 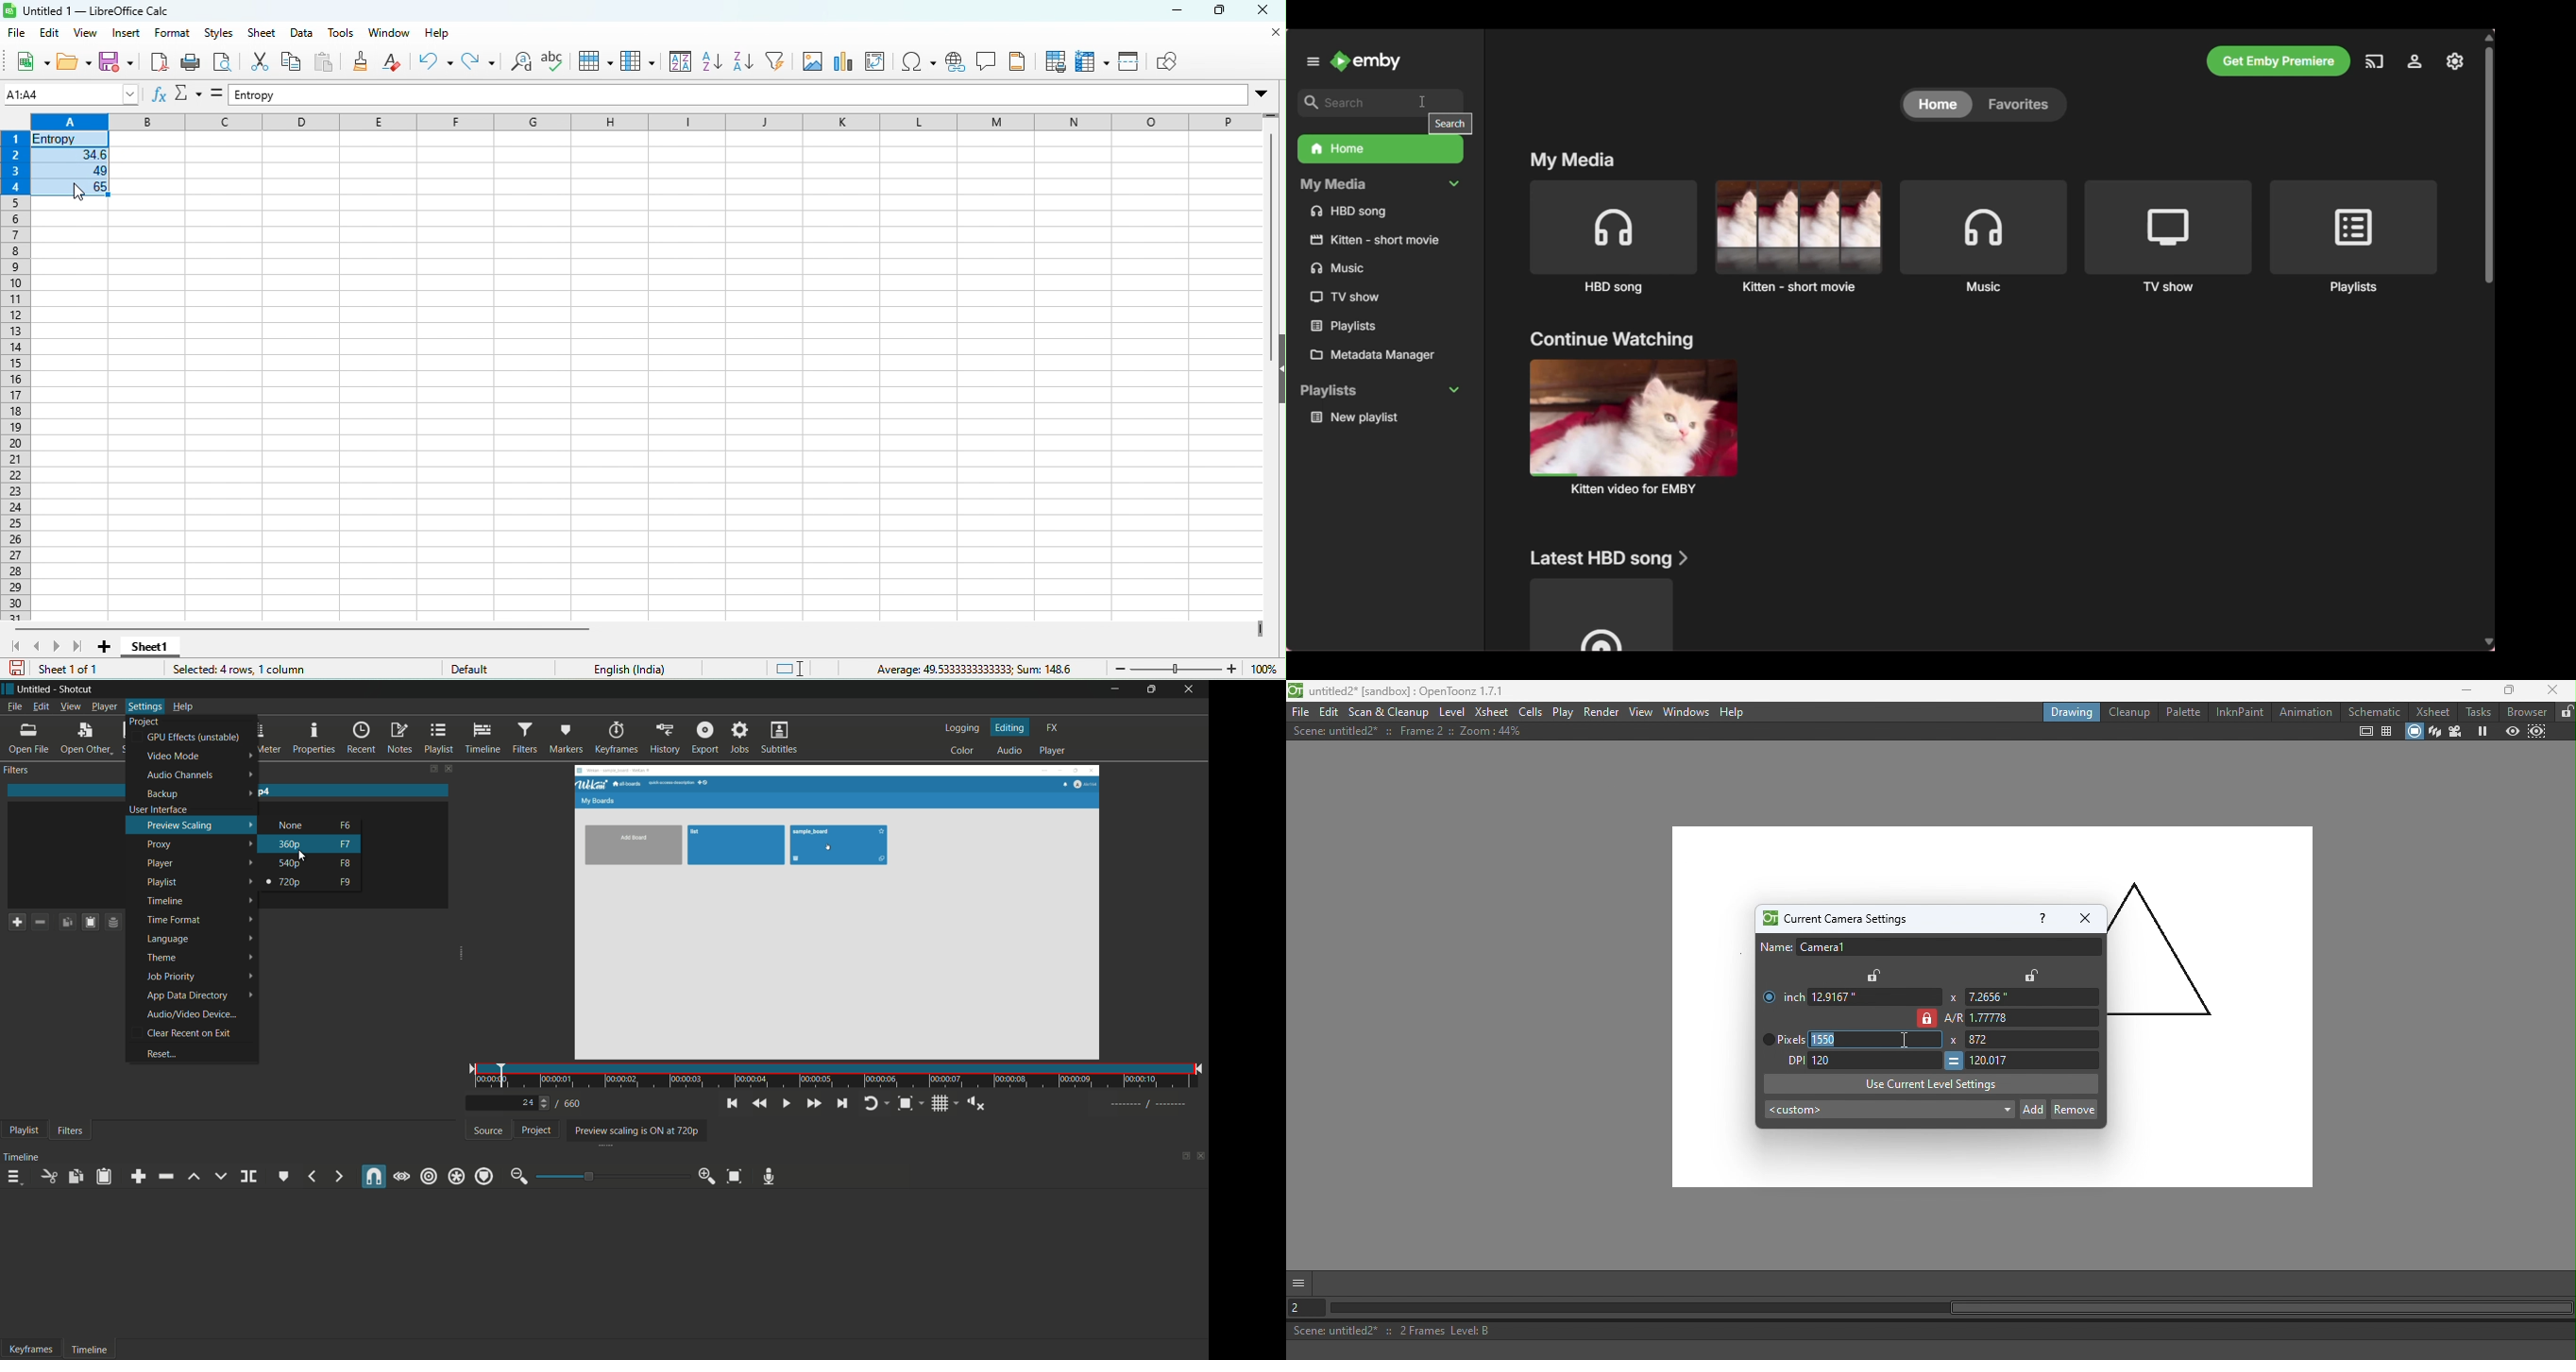 I want to click on help, so click(x=443, y=34).